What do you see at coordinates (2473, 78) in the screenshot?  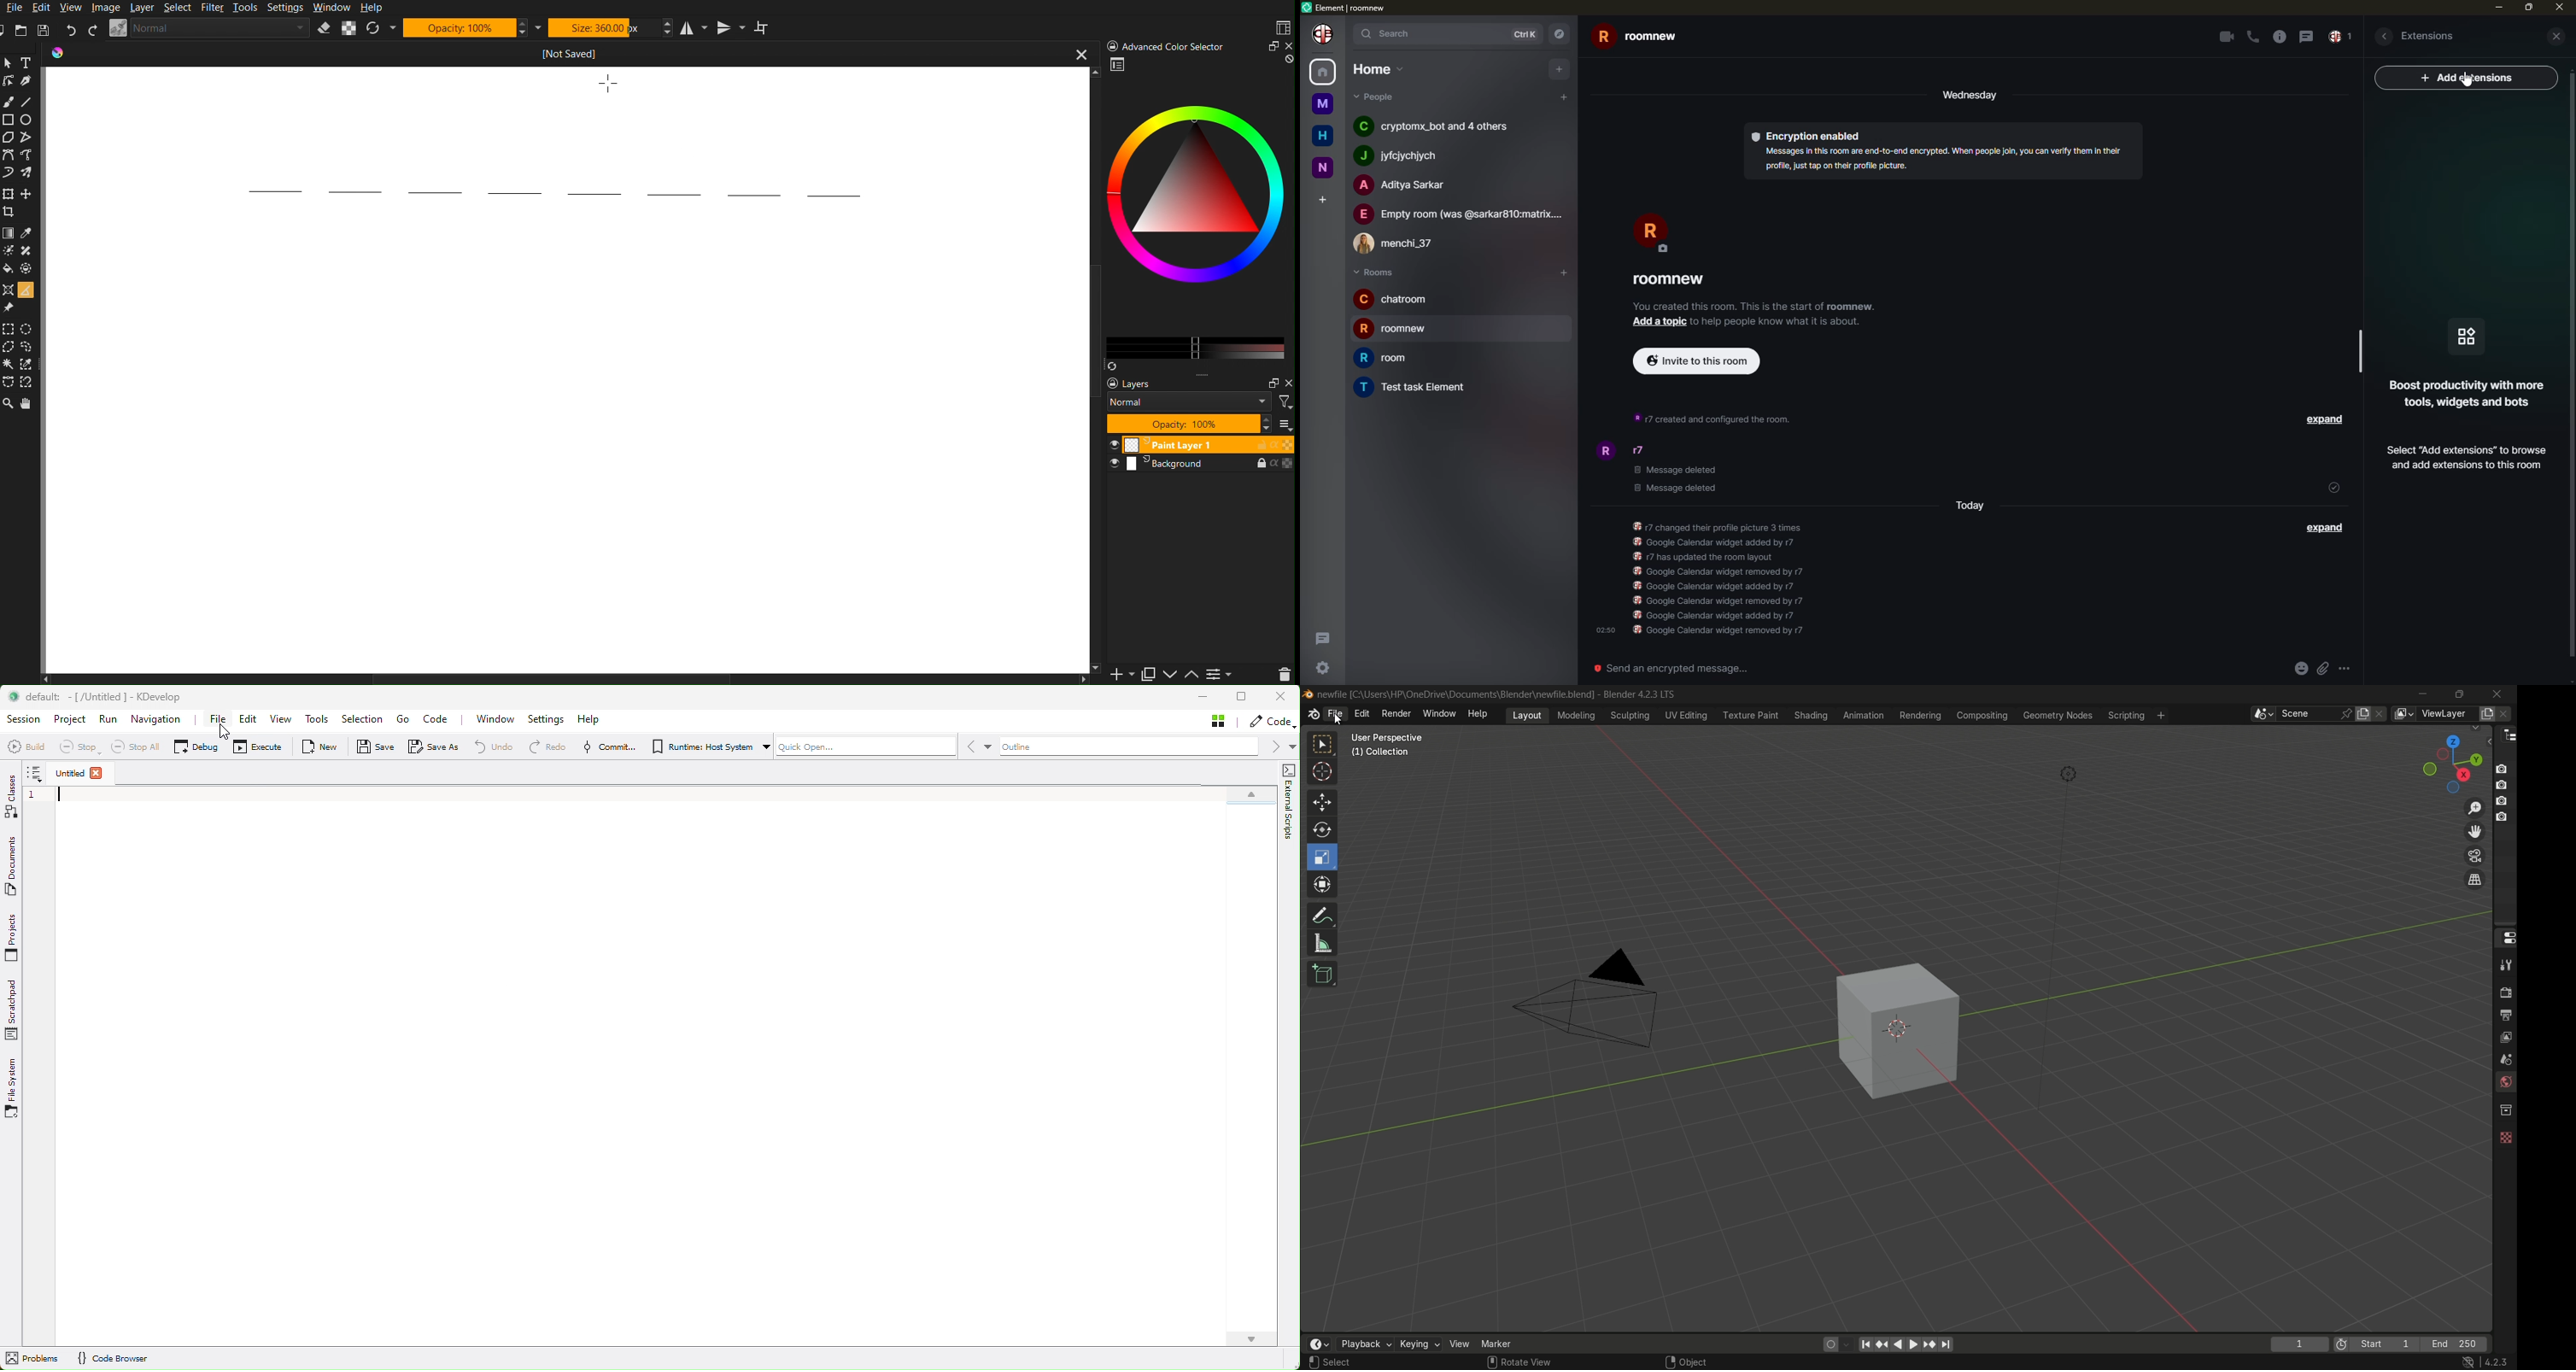 I see `ad` at bounding box center [2473, 78].